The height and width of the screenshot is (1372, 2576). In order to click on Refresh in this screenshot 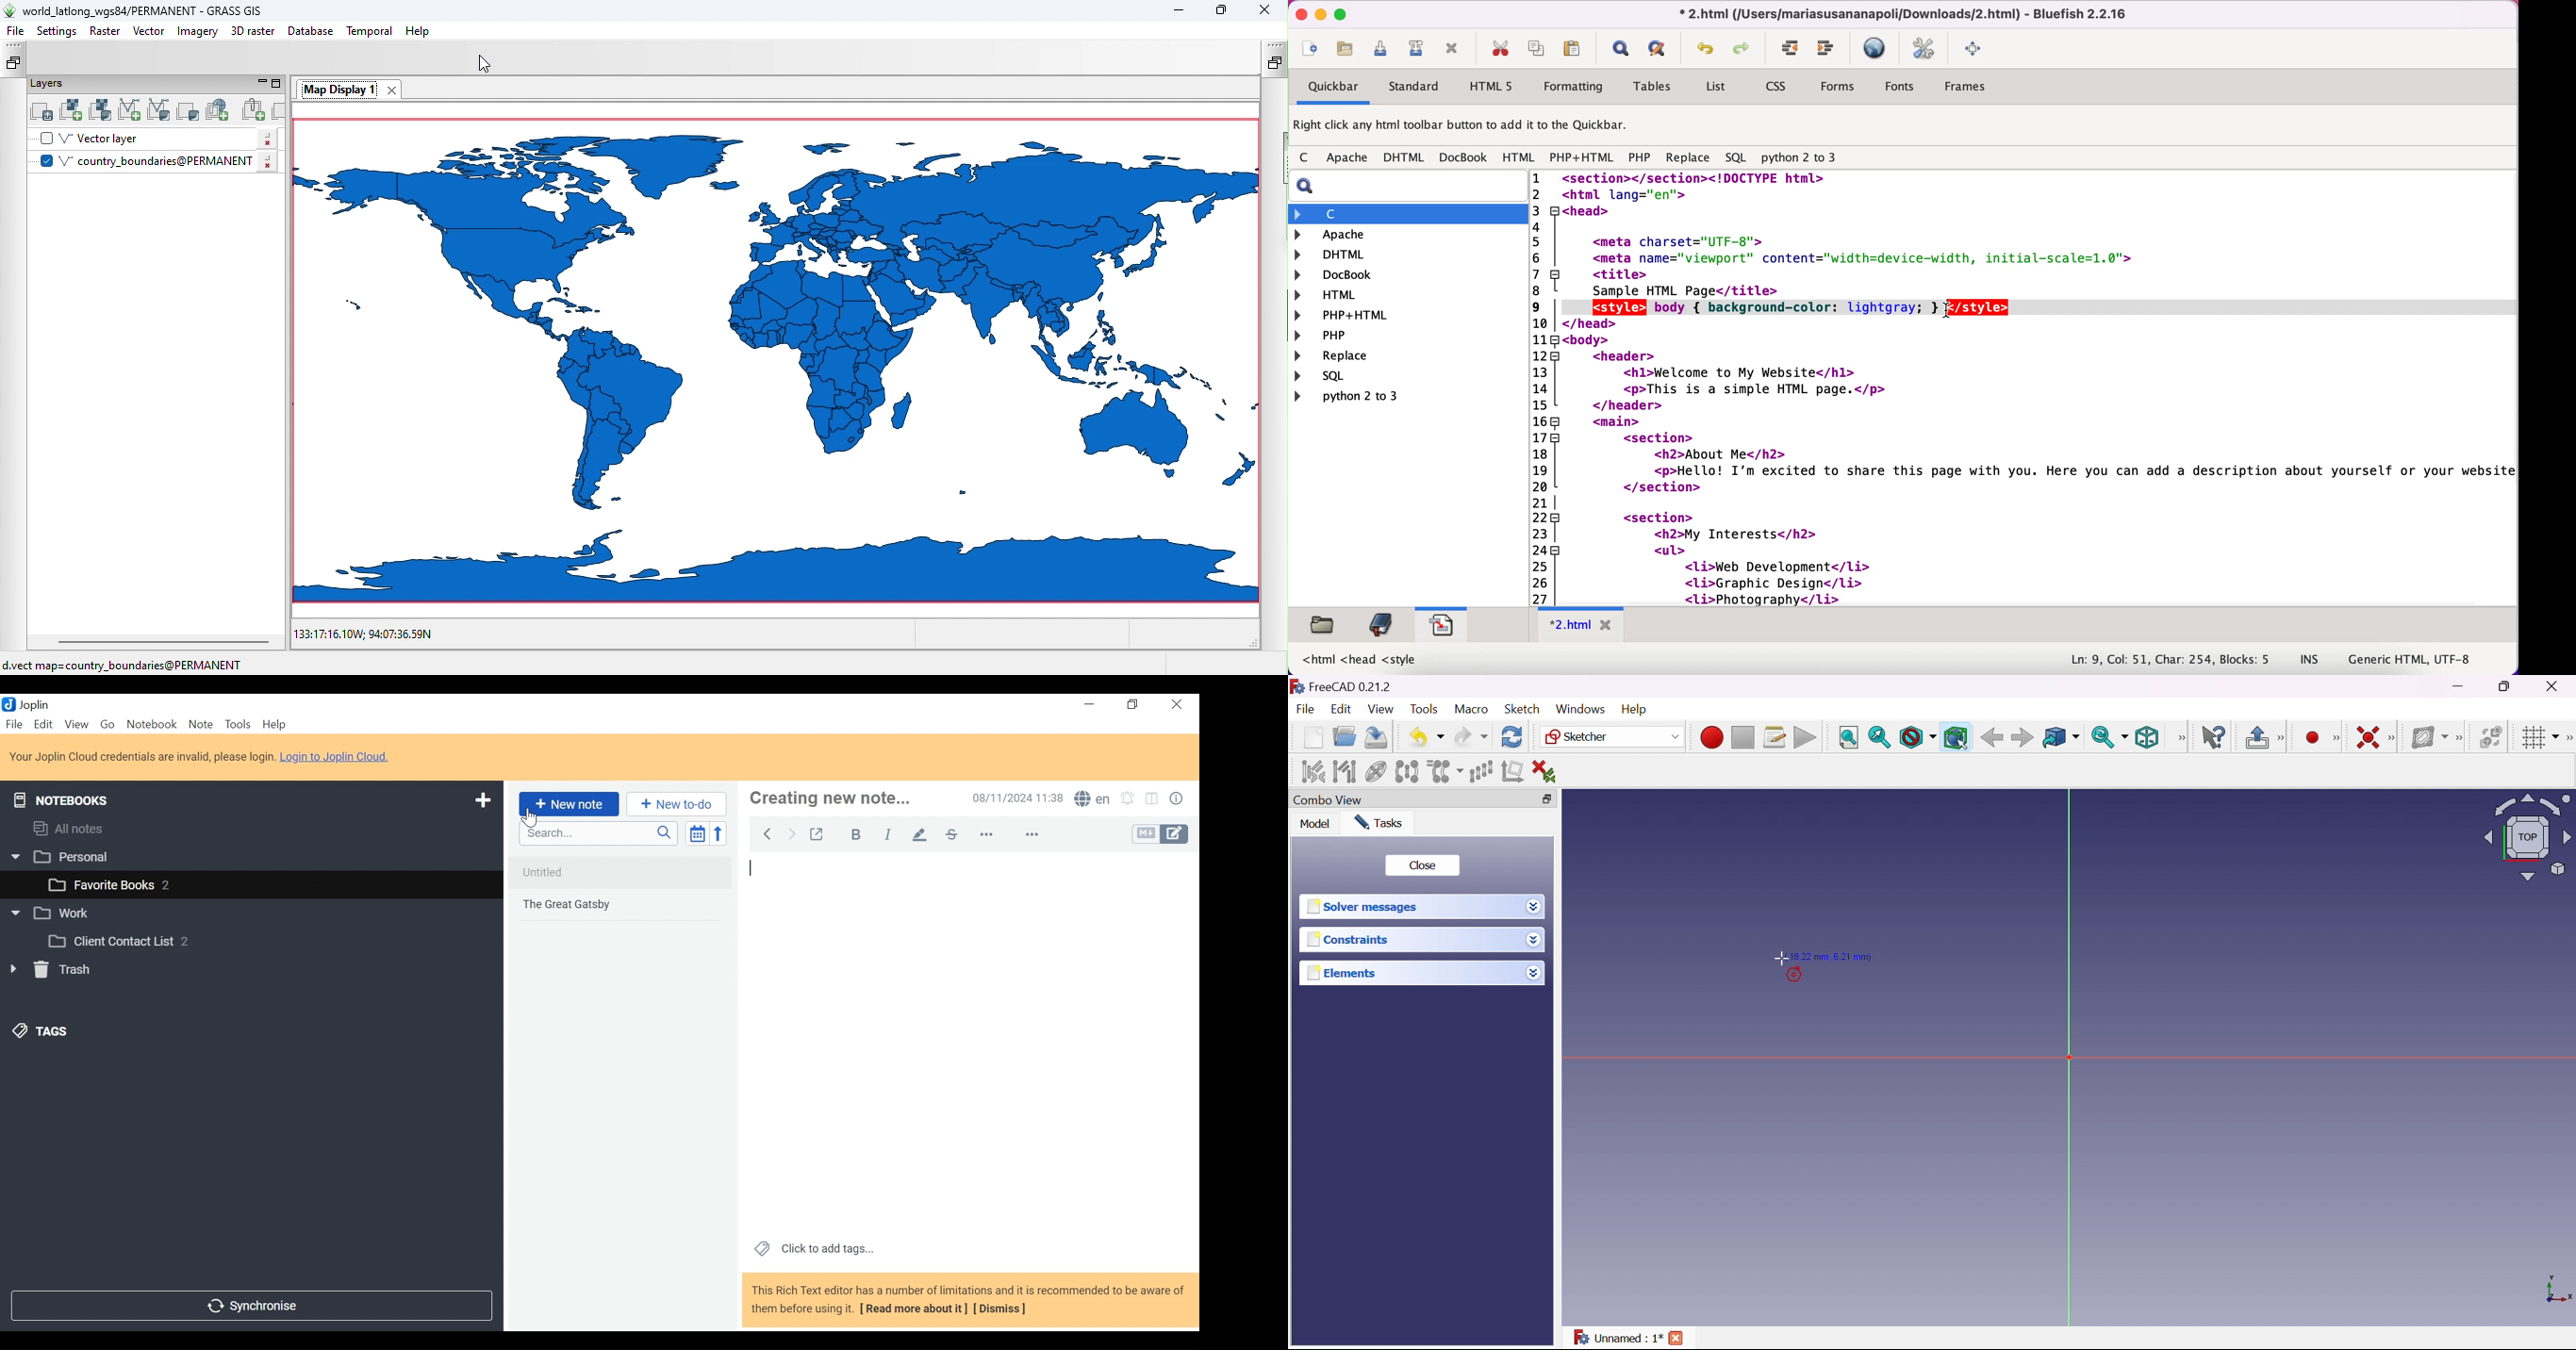, I will do `click(1513, 737)`.